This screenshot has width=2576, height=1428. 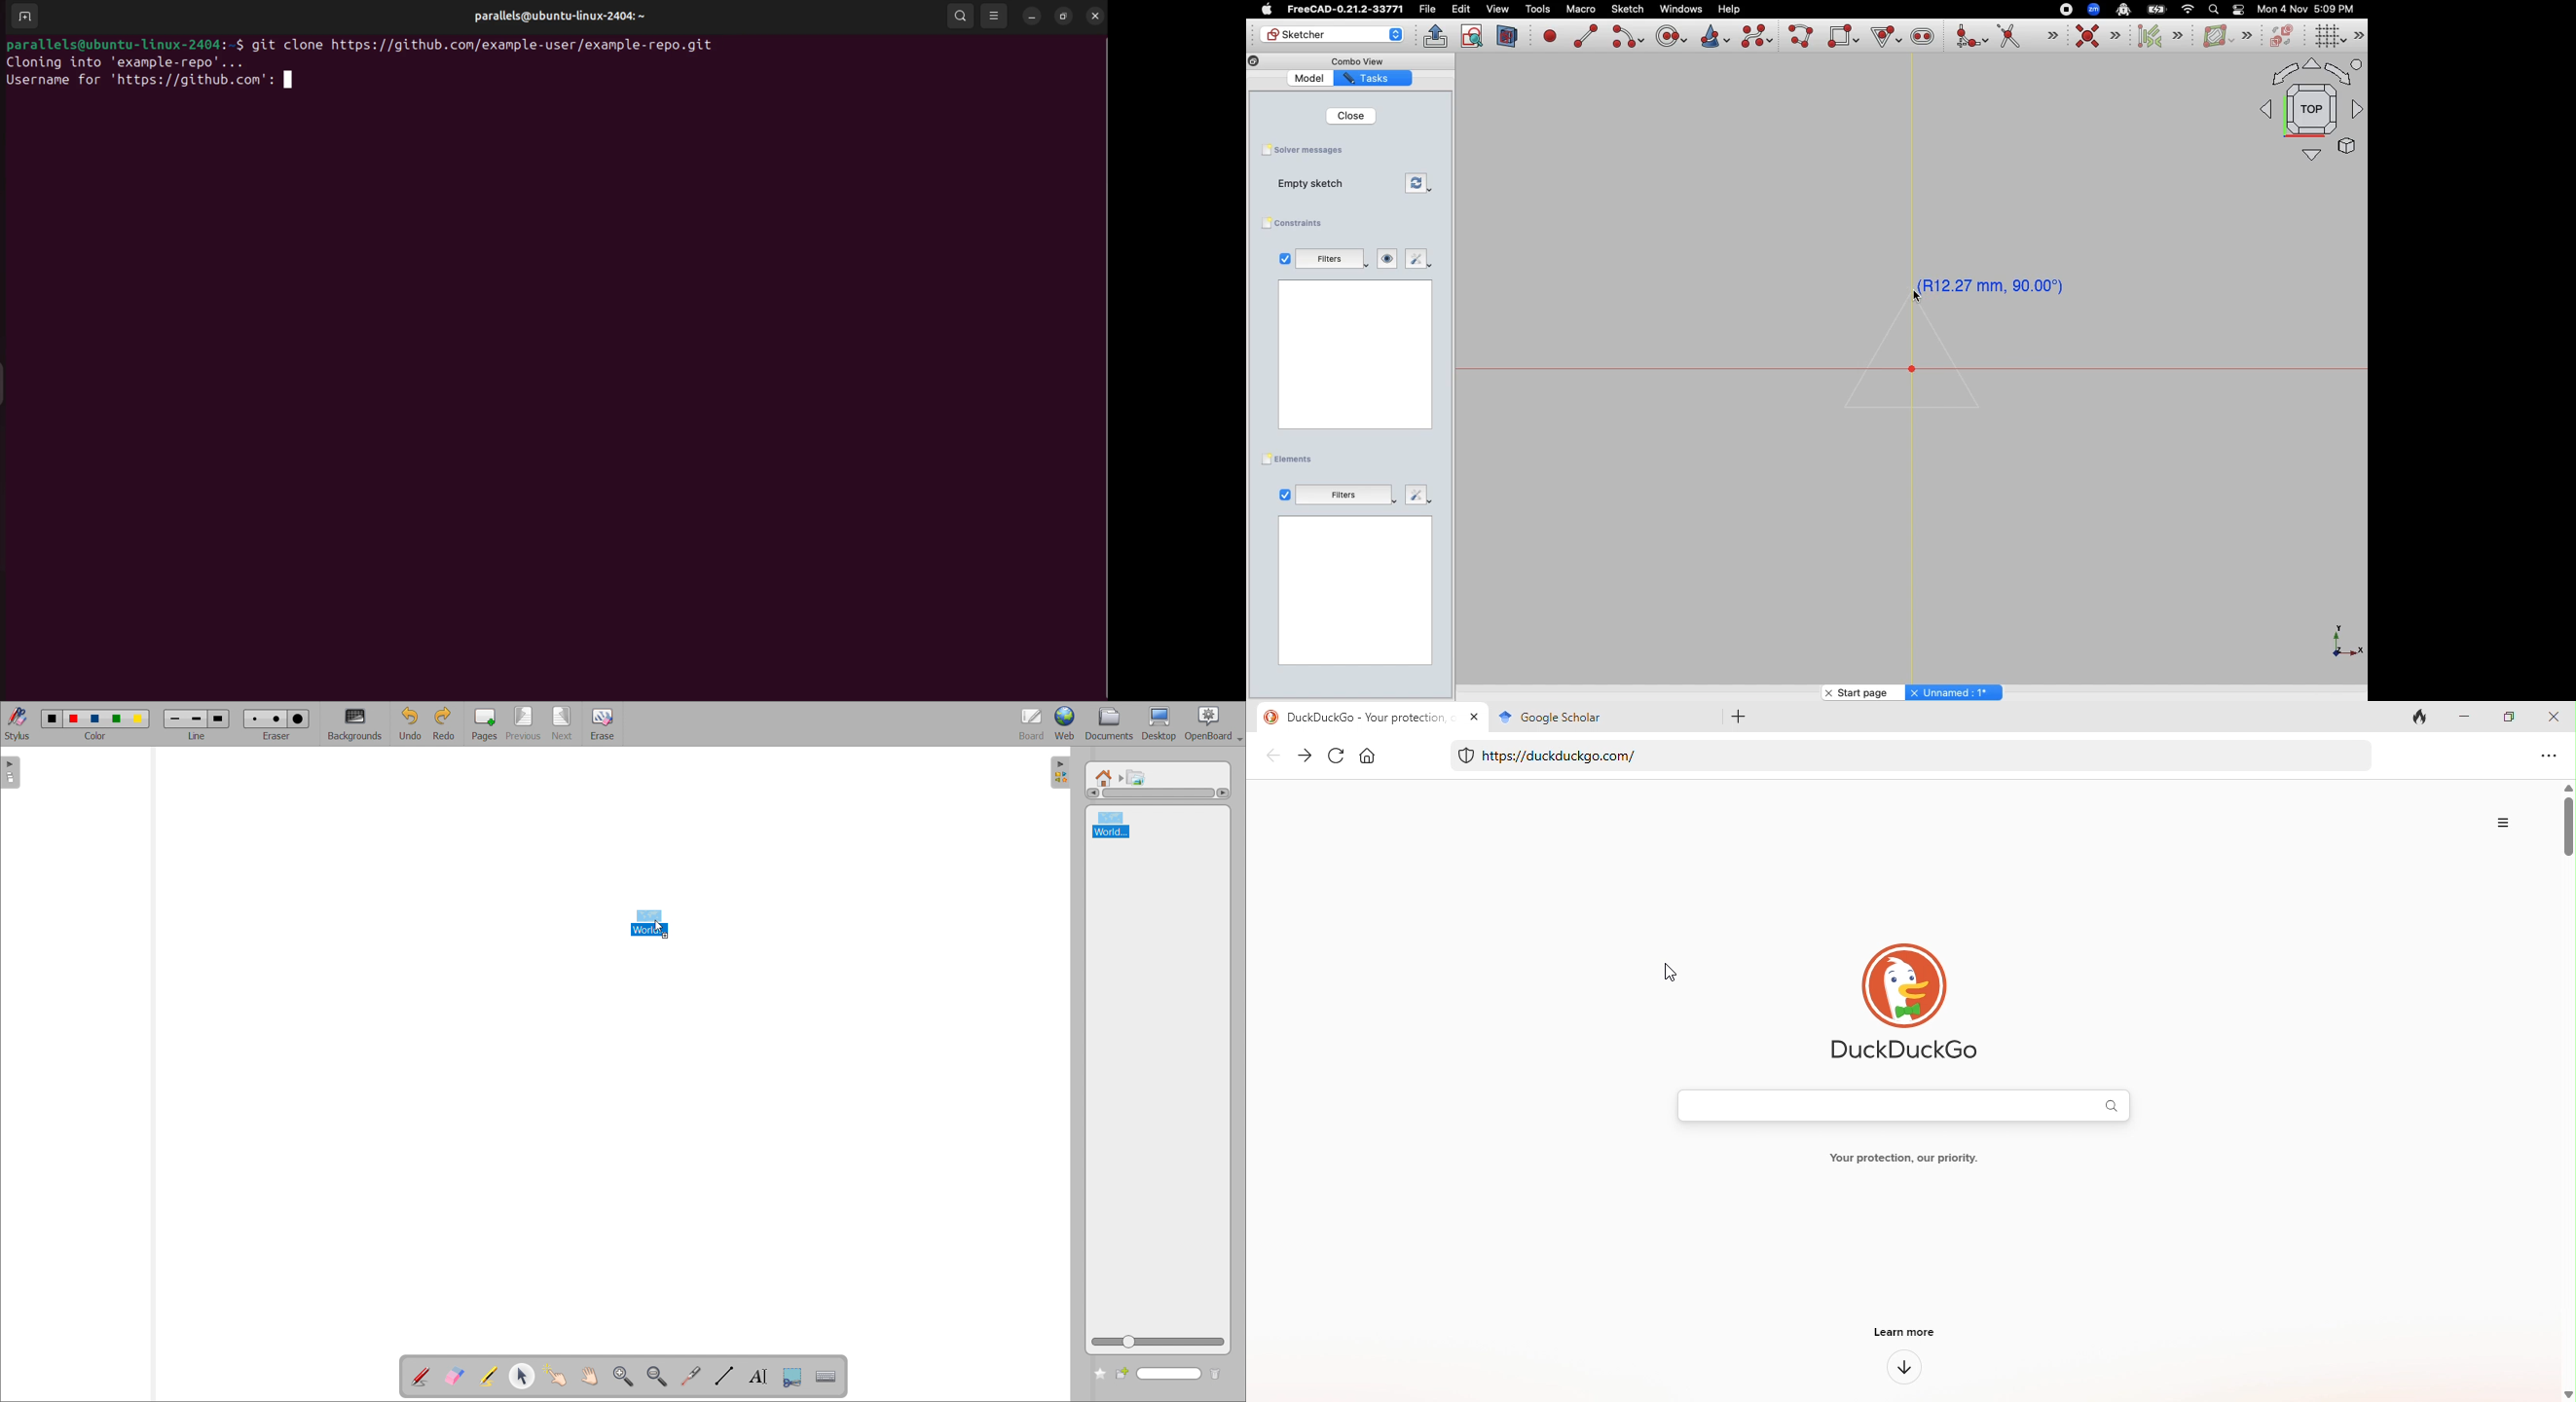 What do you see at coordinates (1064, 17) in the screenshot?
I see `resize` at bounding box center [1064, 17].